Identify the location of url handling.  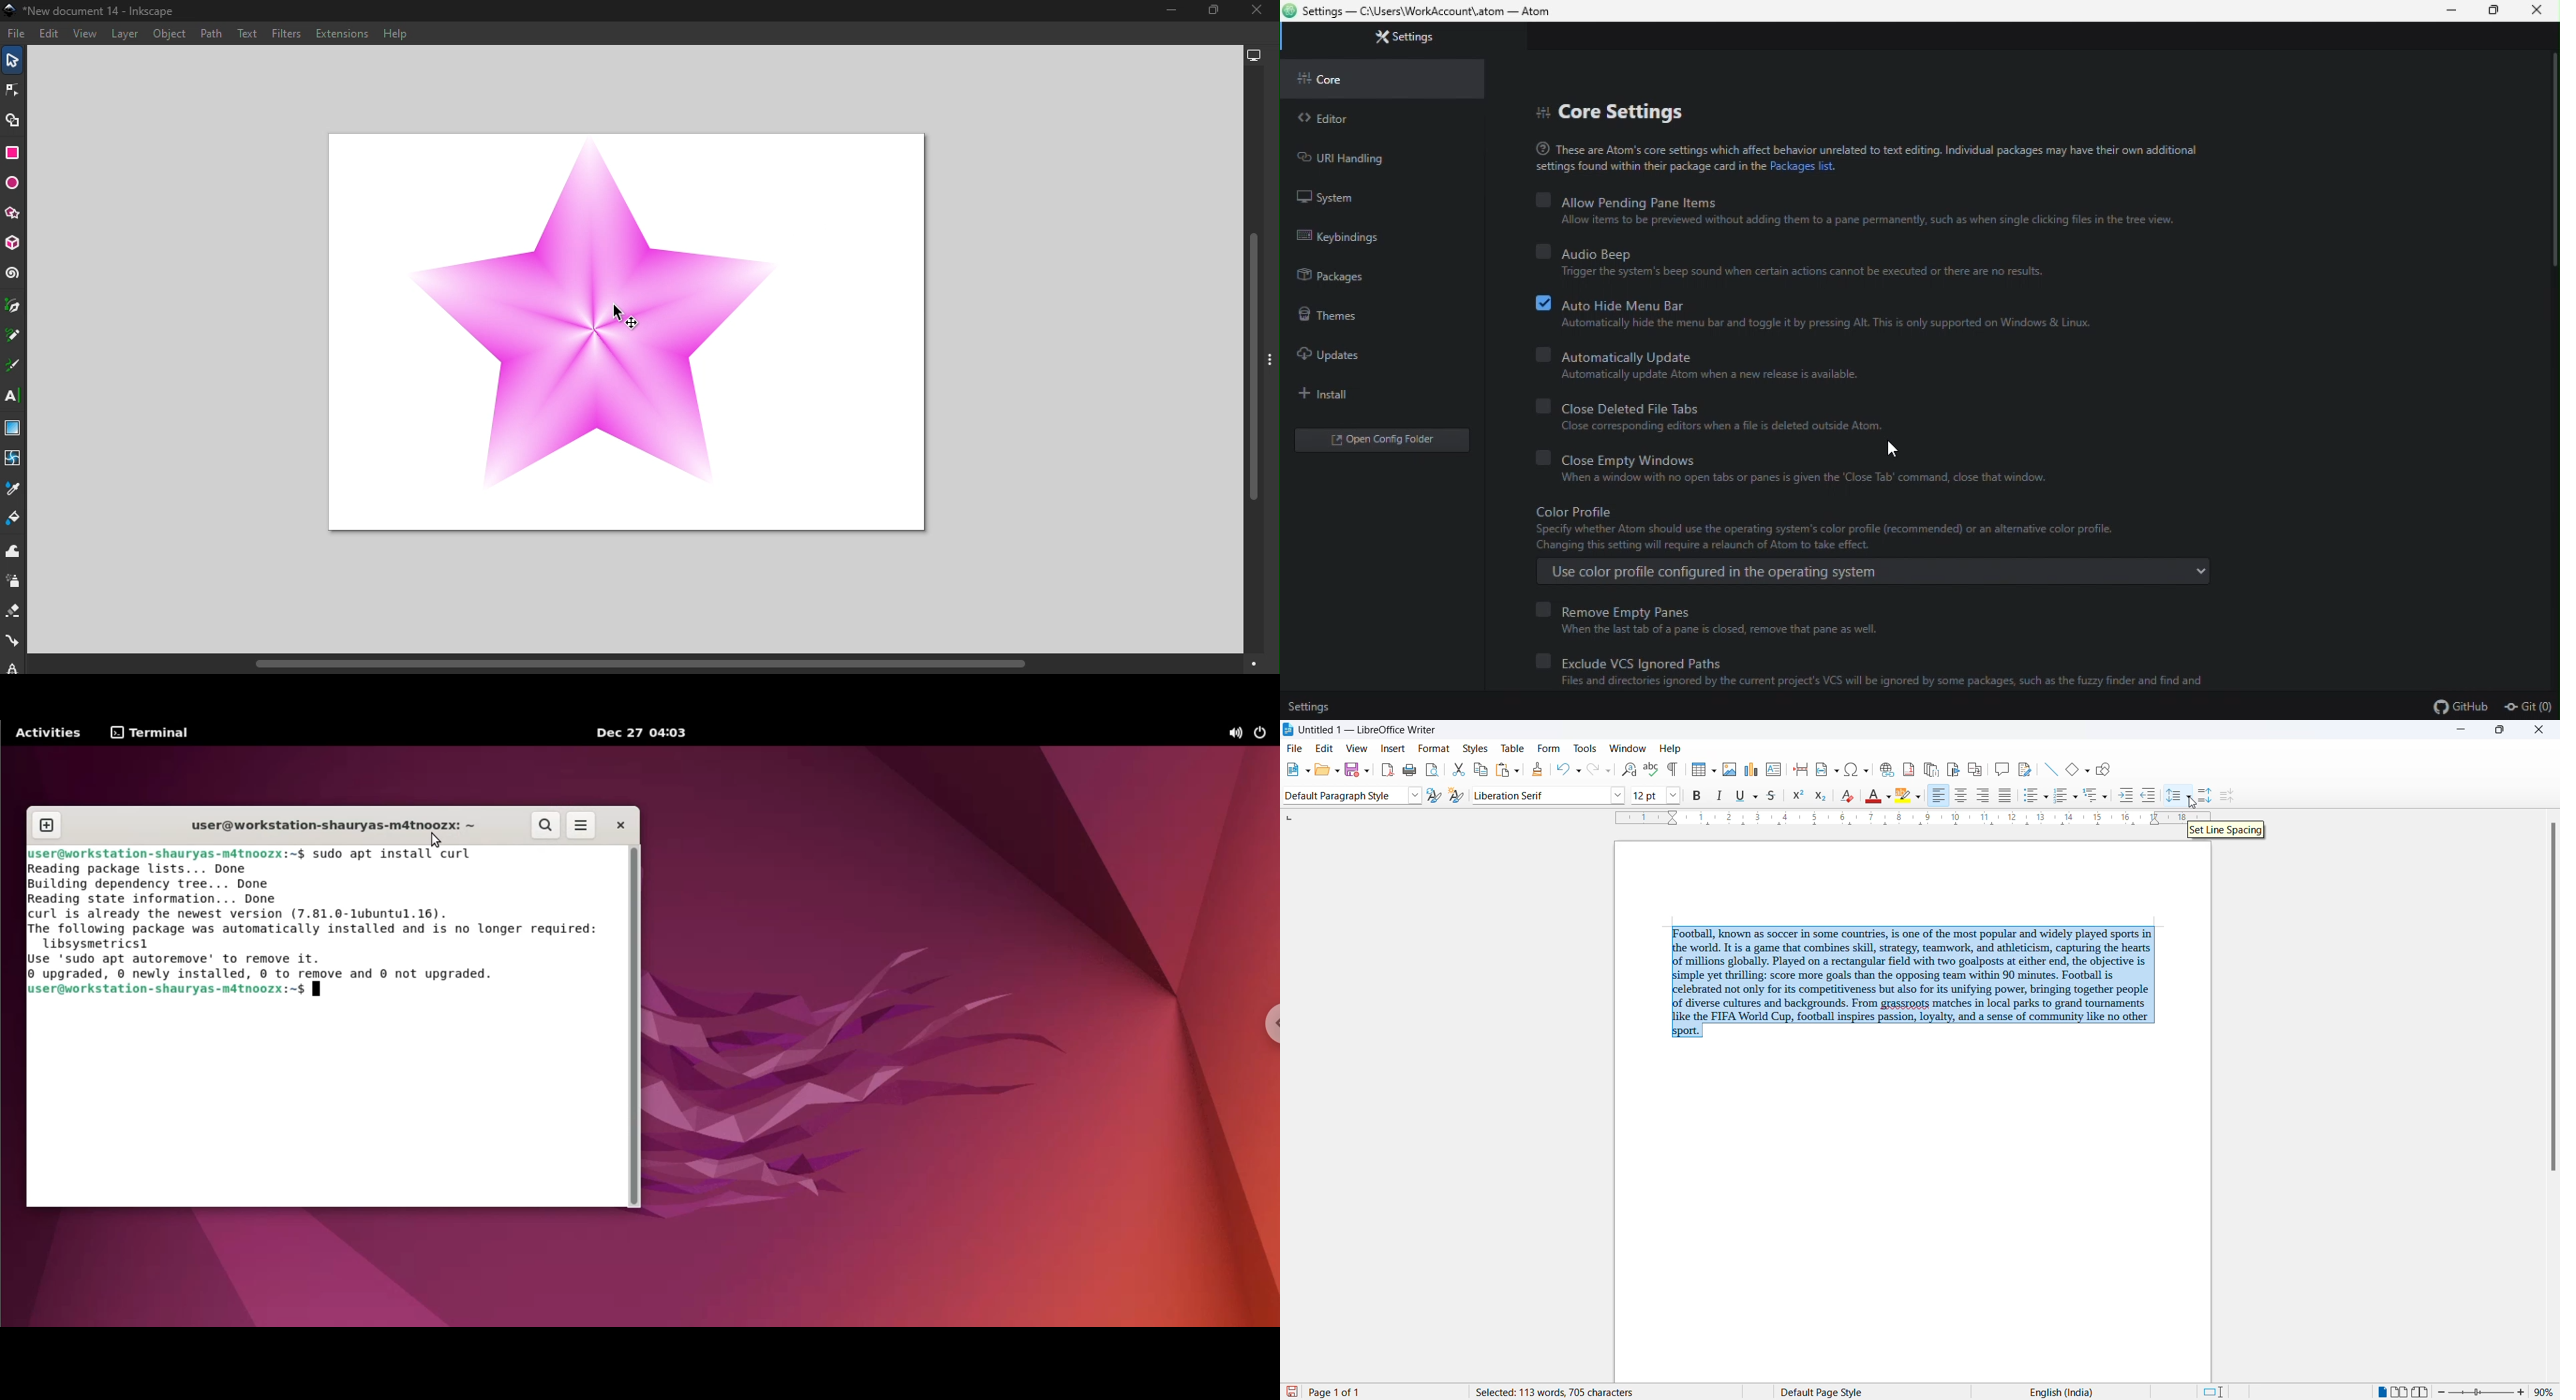
(1372, 153).